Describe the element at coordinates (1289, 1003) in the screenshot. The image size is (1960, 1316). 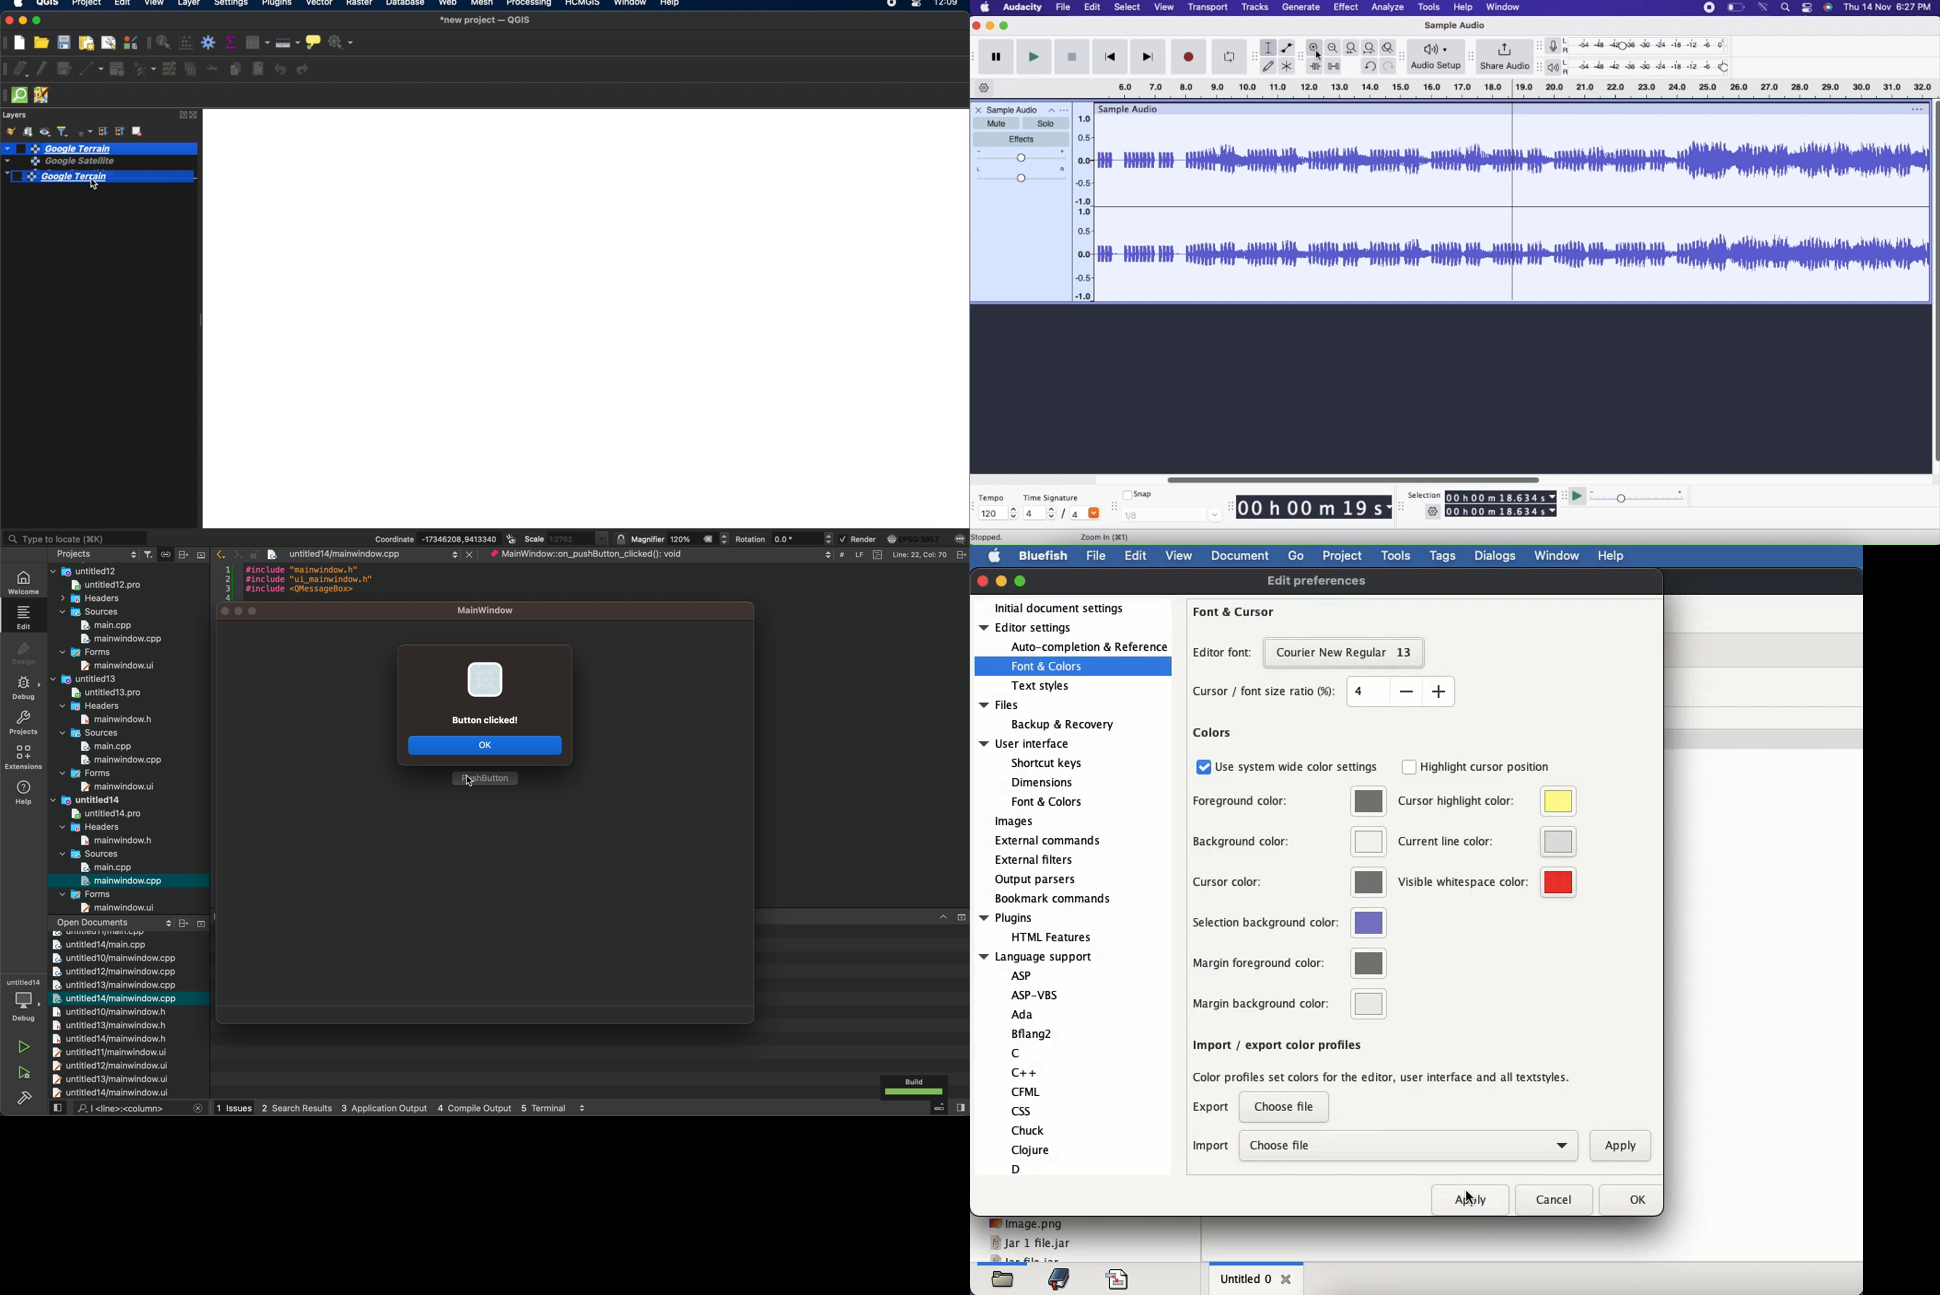
I see `margin background color` at that location.